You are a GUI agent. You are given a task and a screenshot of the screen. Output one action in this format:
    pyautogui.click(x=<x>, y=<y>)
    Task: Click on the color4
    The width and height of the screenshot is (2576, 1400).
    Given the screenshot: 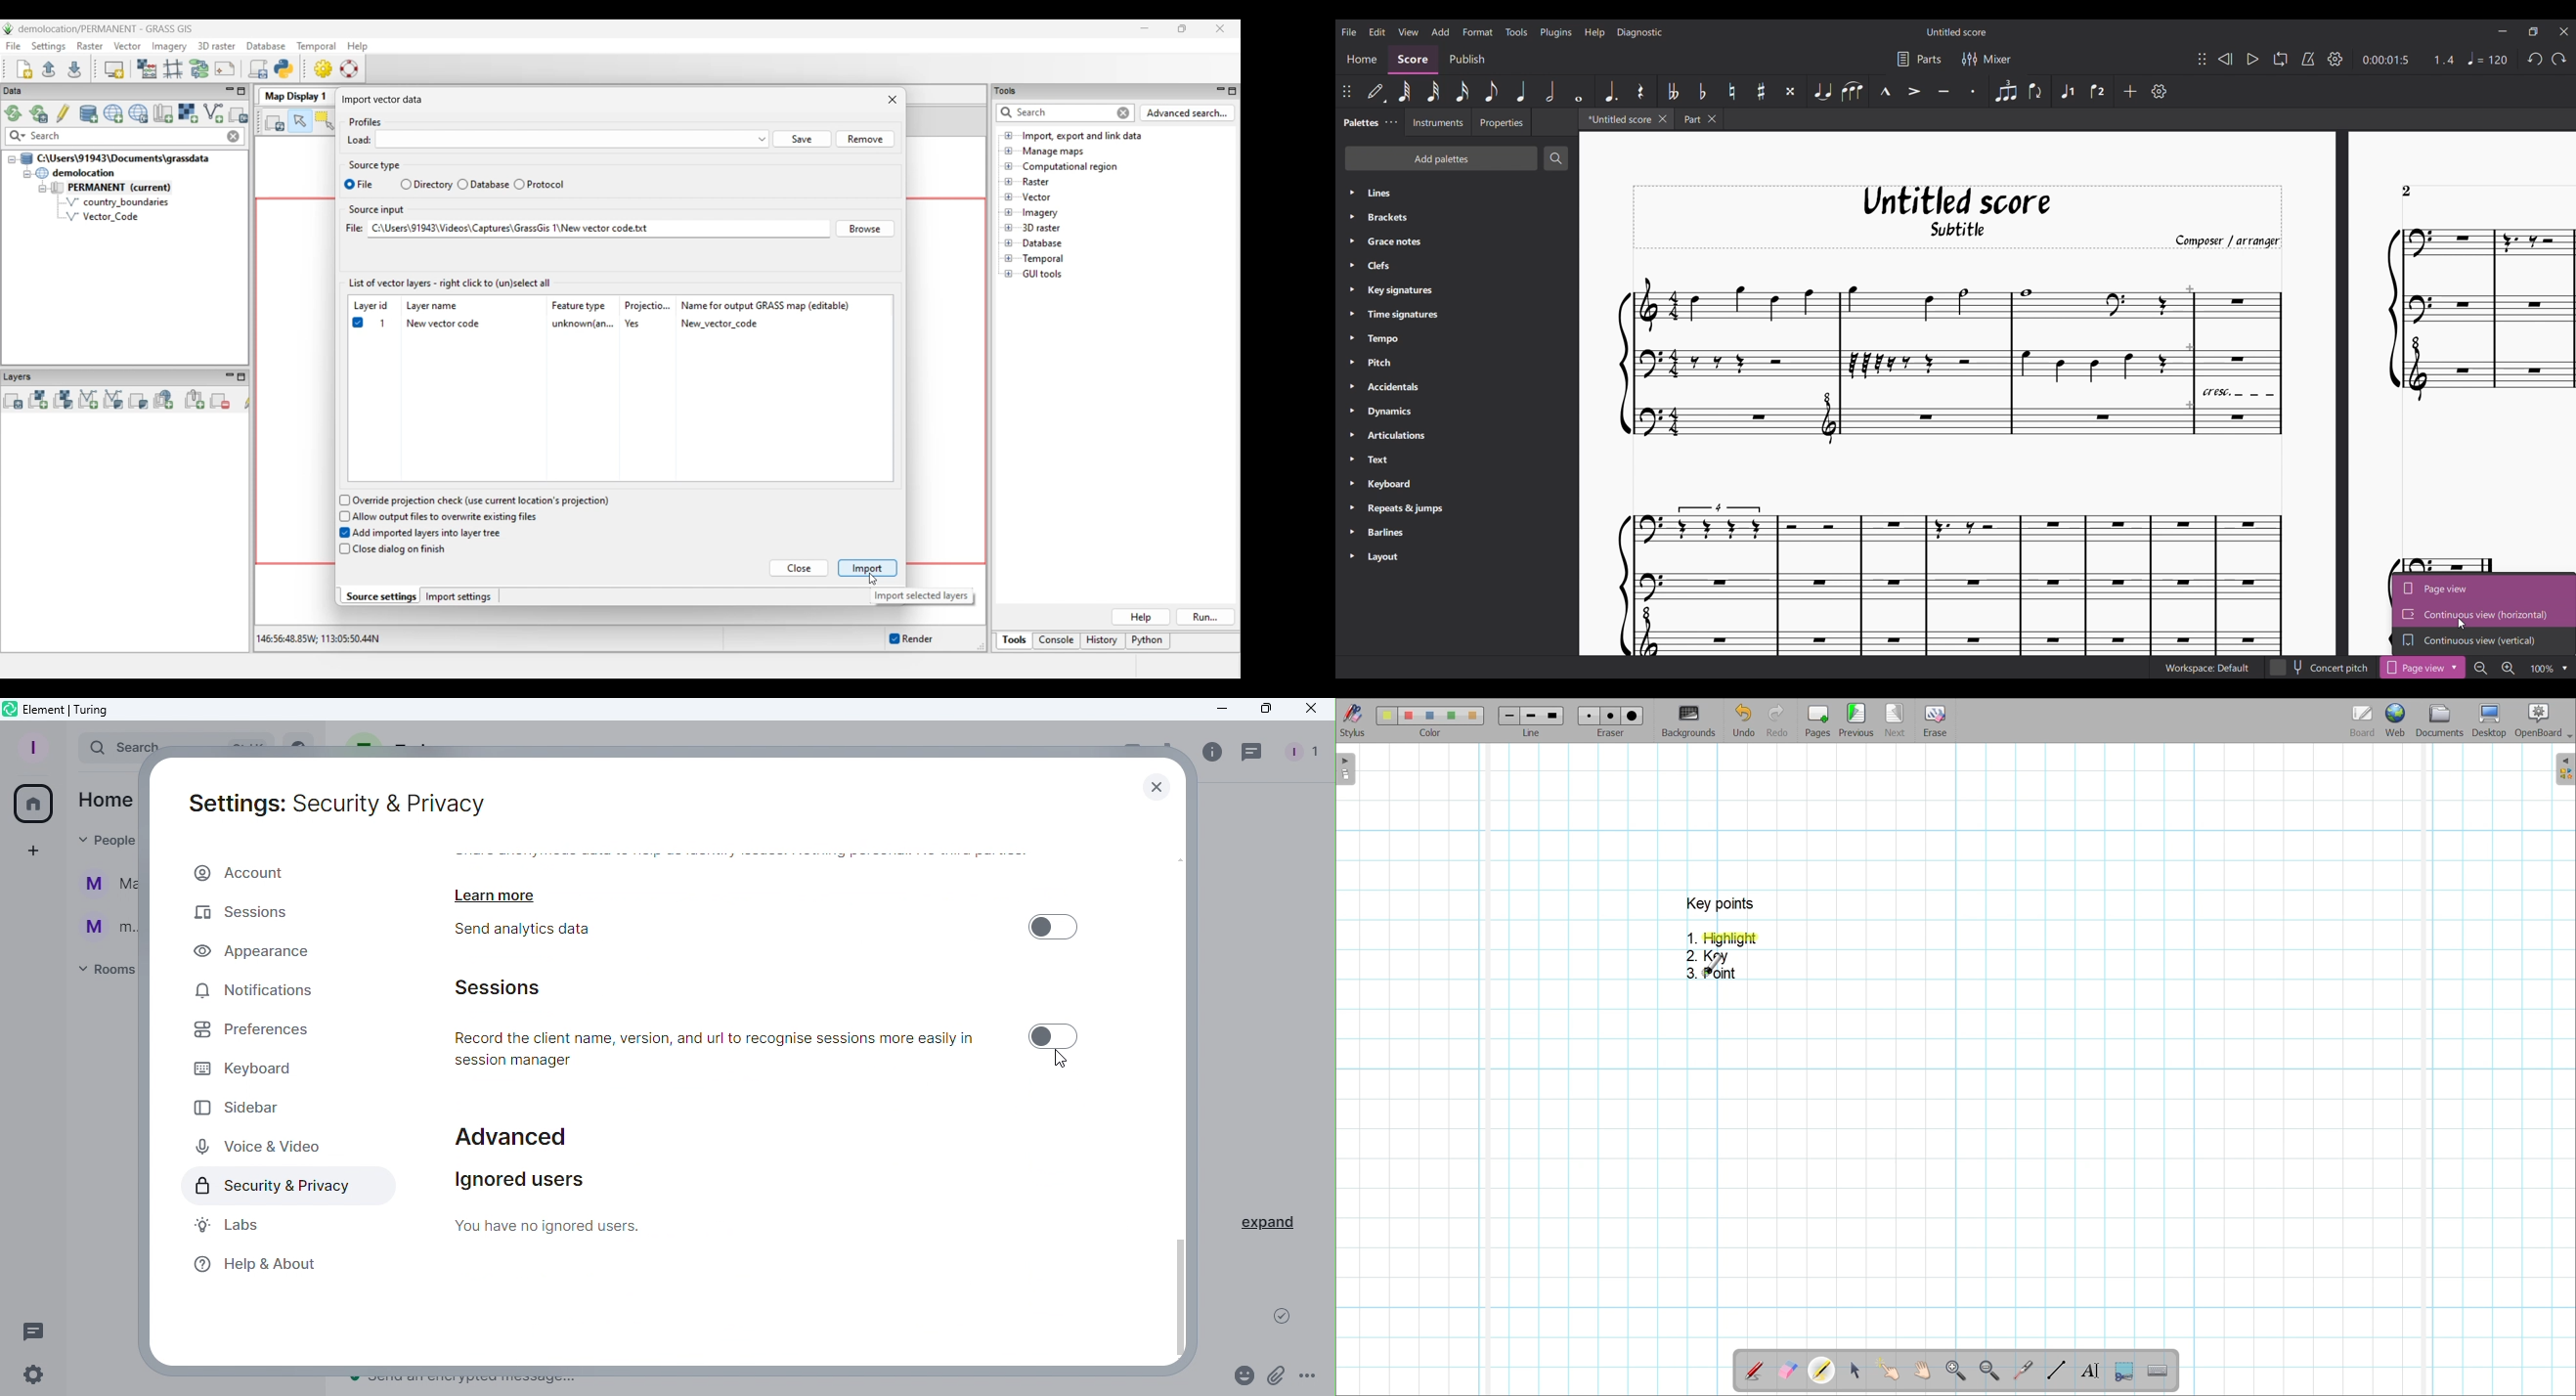 What is the action you would take?
    pyautogui.click(x=1450, y=715)
    